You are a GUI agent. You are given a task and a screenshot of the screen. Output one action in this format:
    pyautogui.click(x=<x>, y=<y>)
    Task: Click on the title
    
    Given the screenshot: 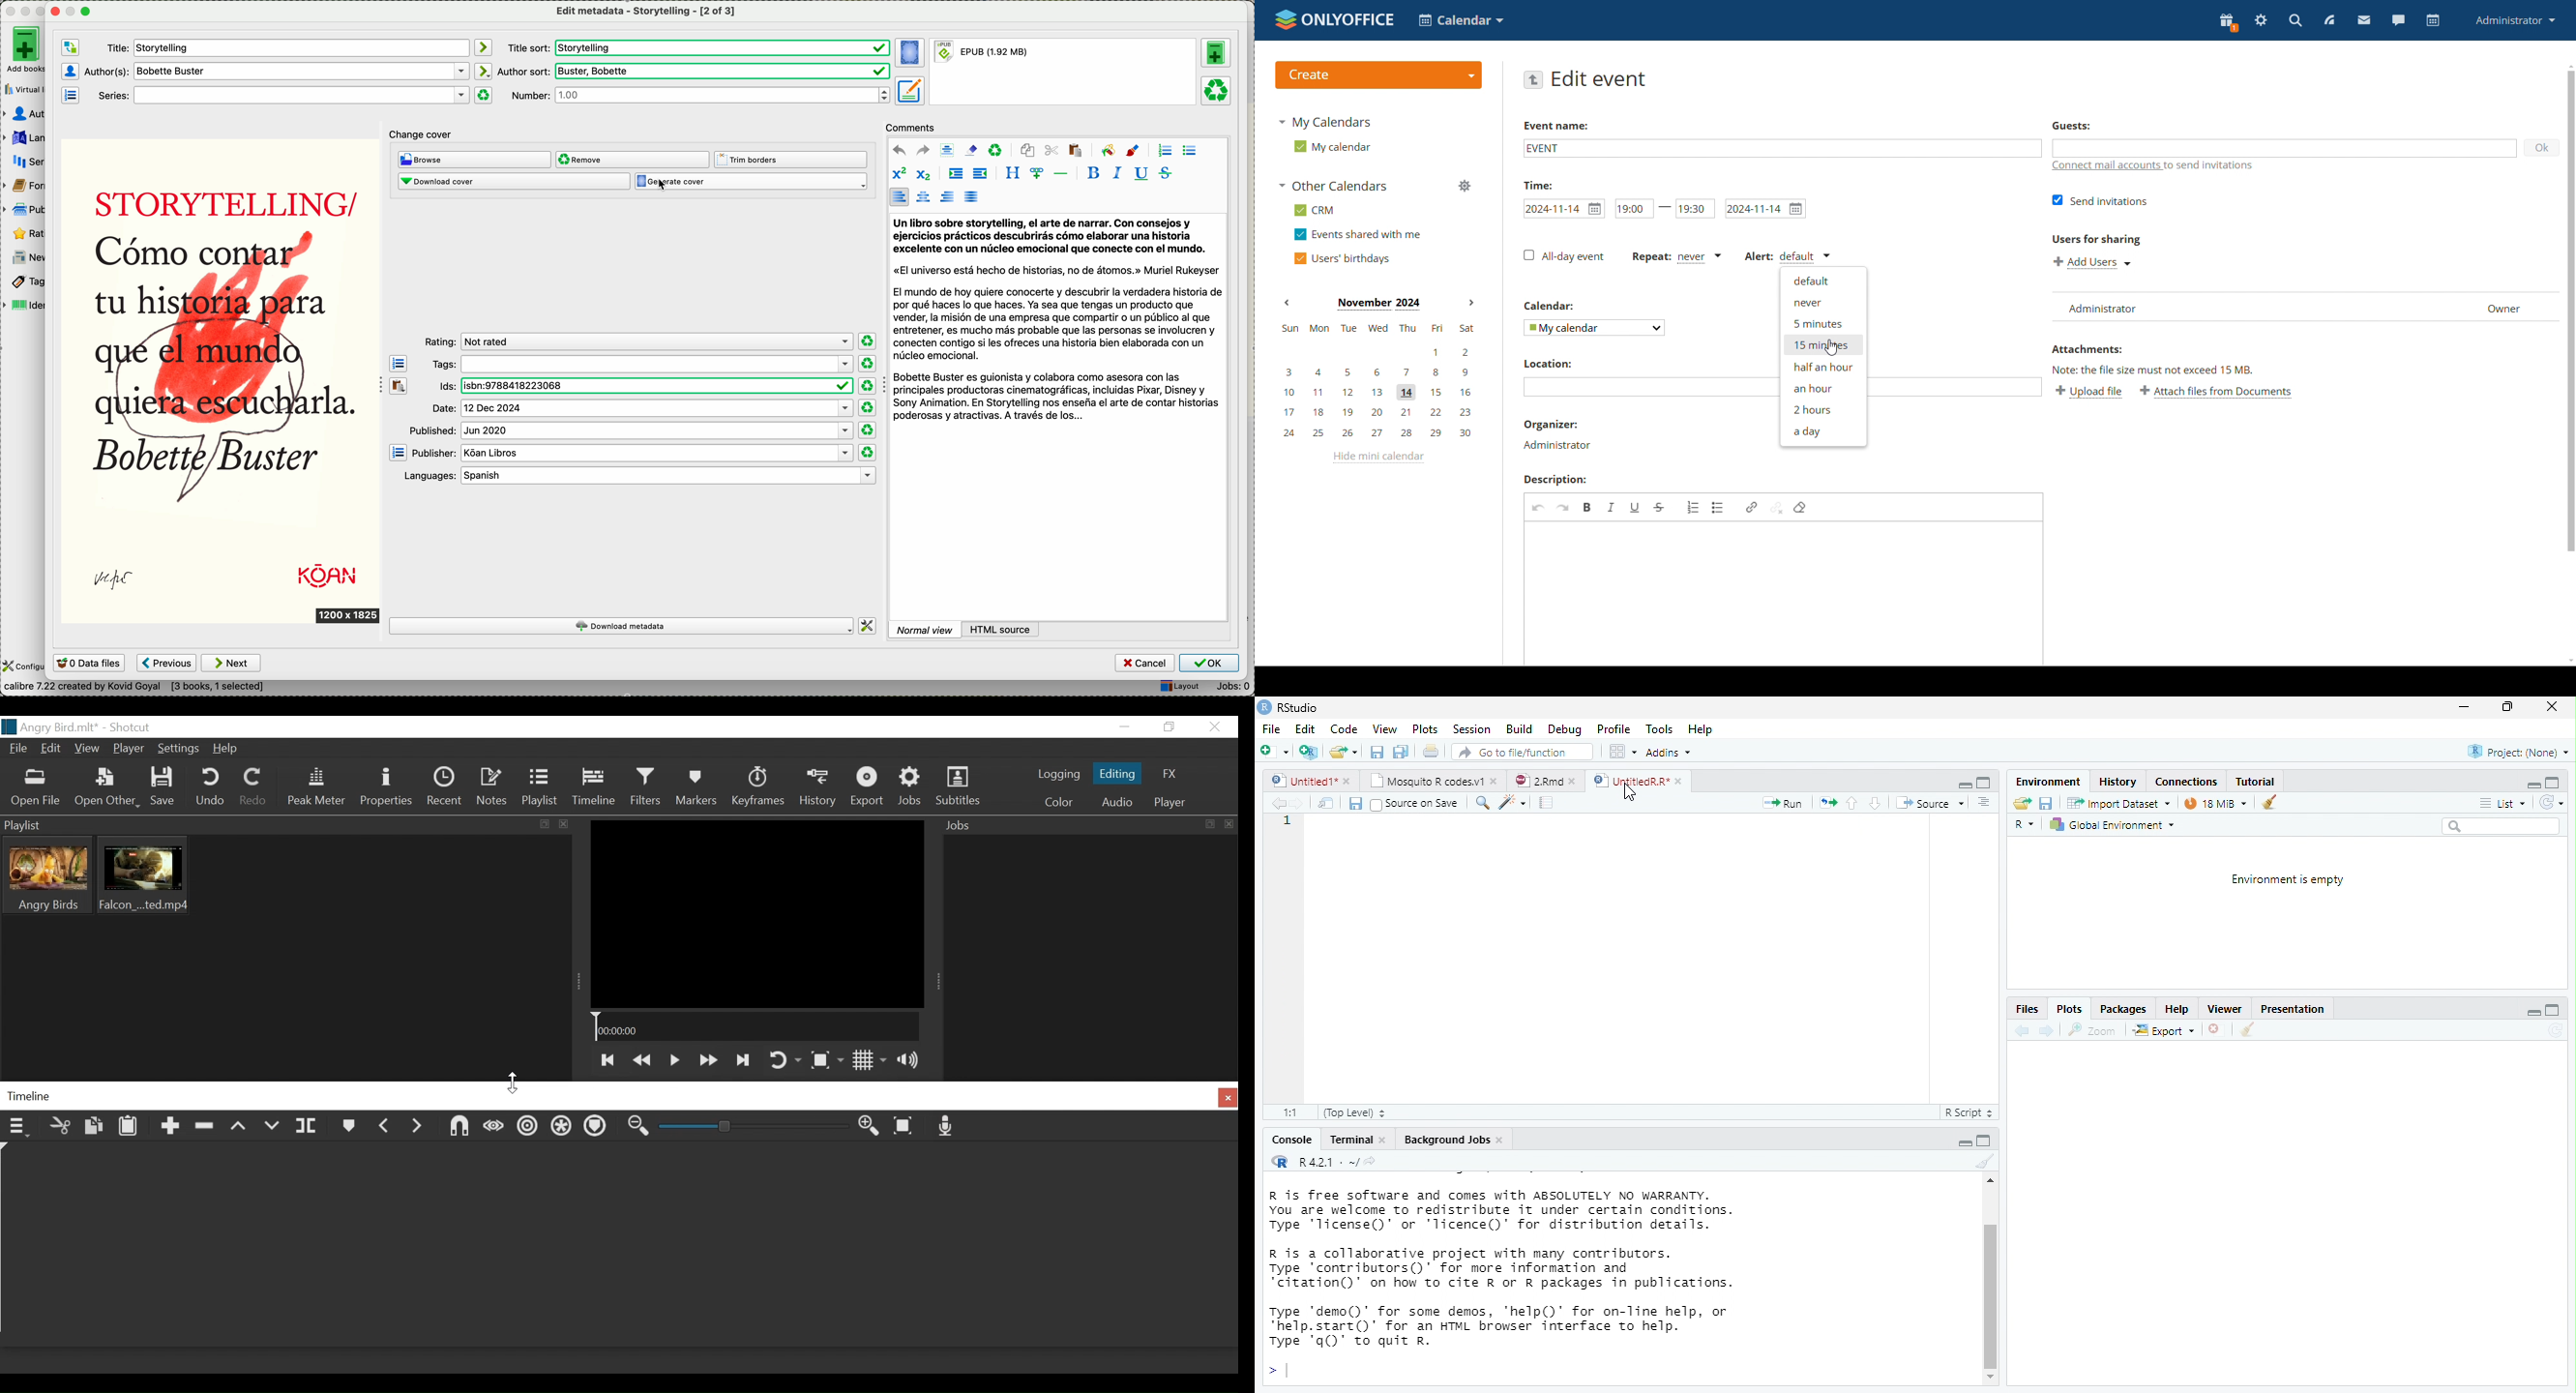 What is the action you would take?
    pyautogui.click(x=286, y=47)
    